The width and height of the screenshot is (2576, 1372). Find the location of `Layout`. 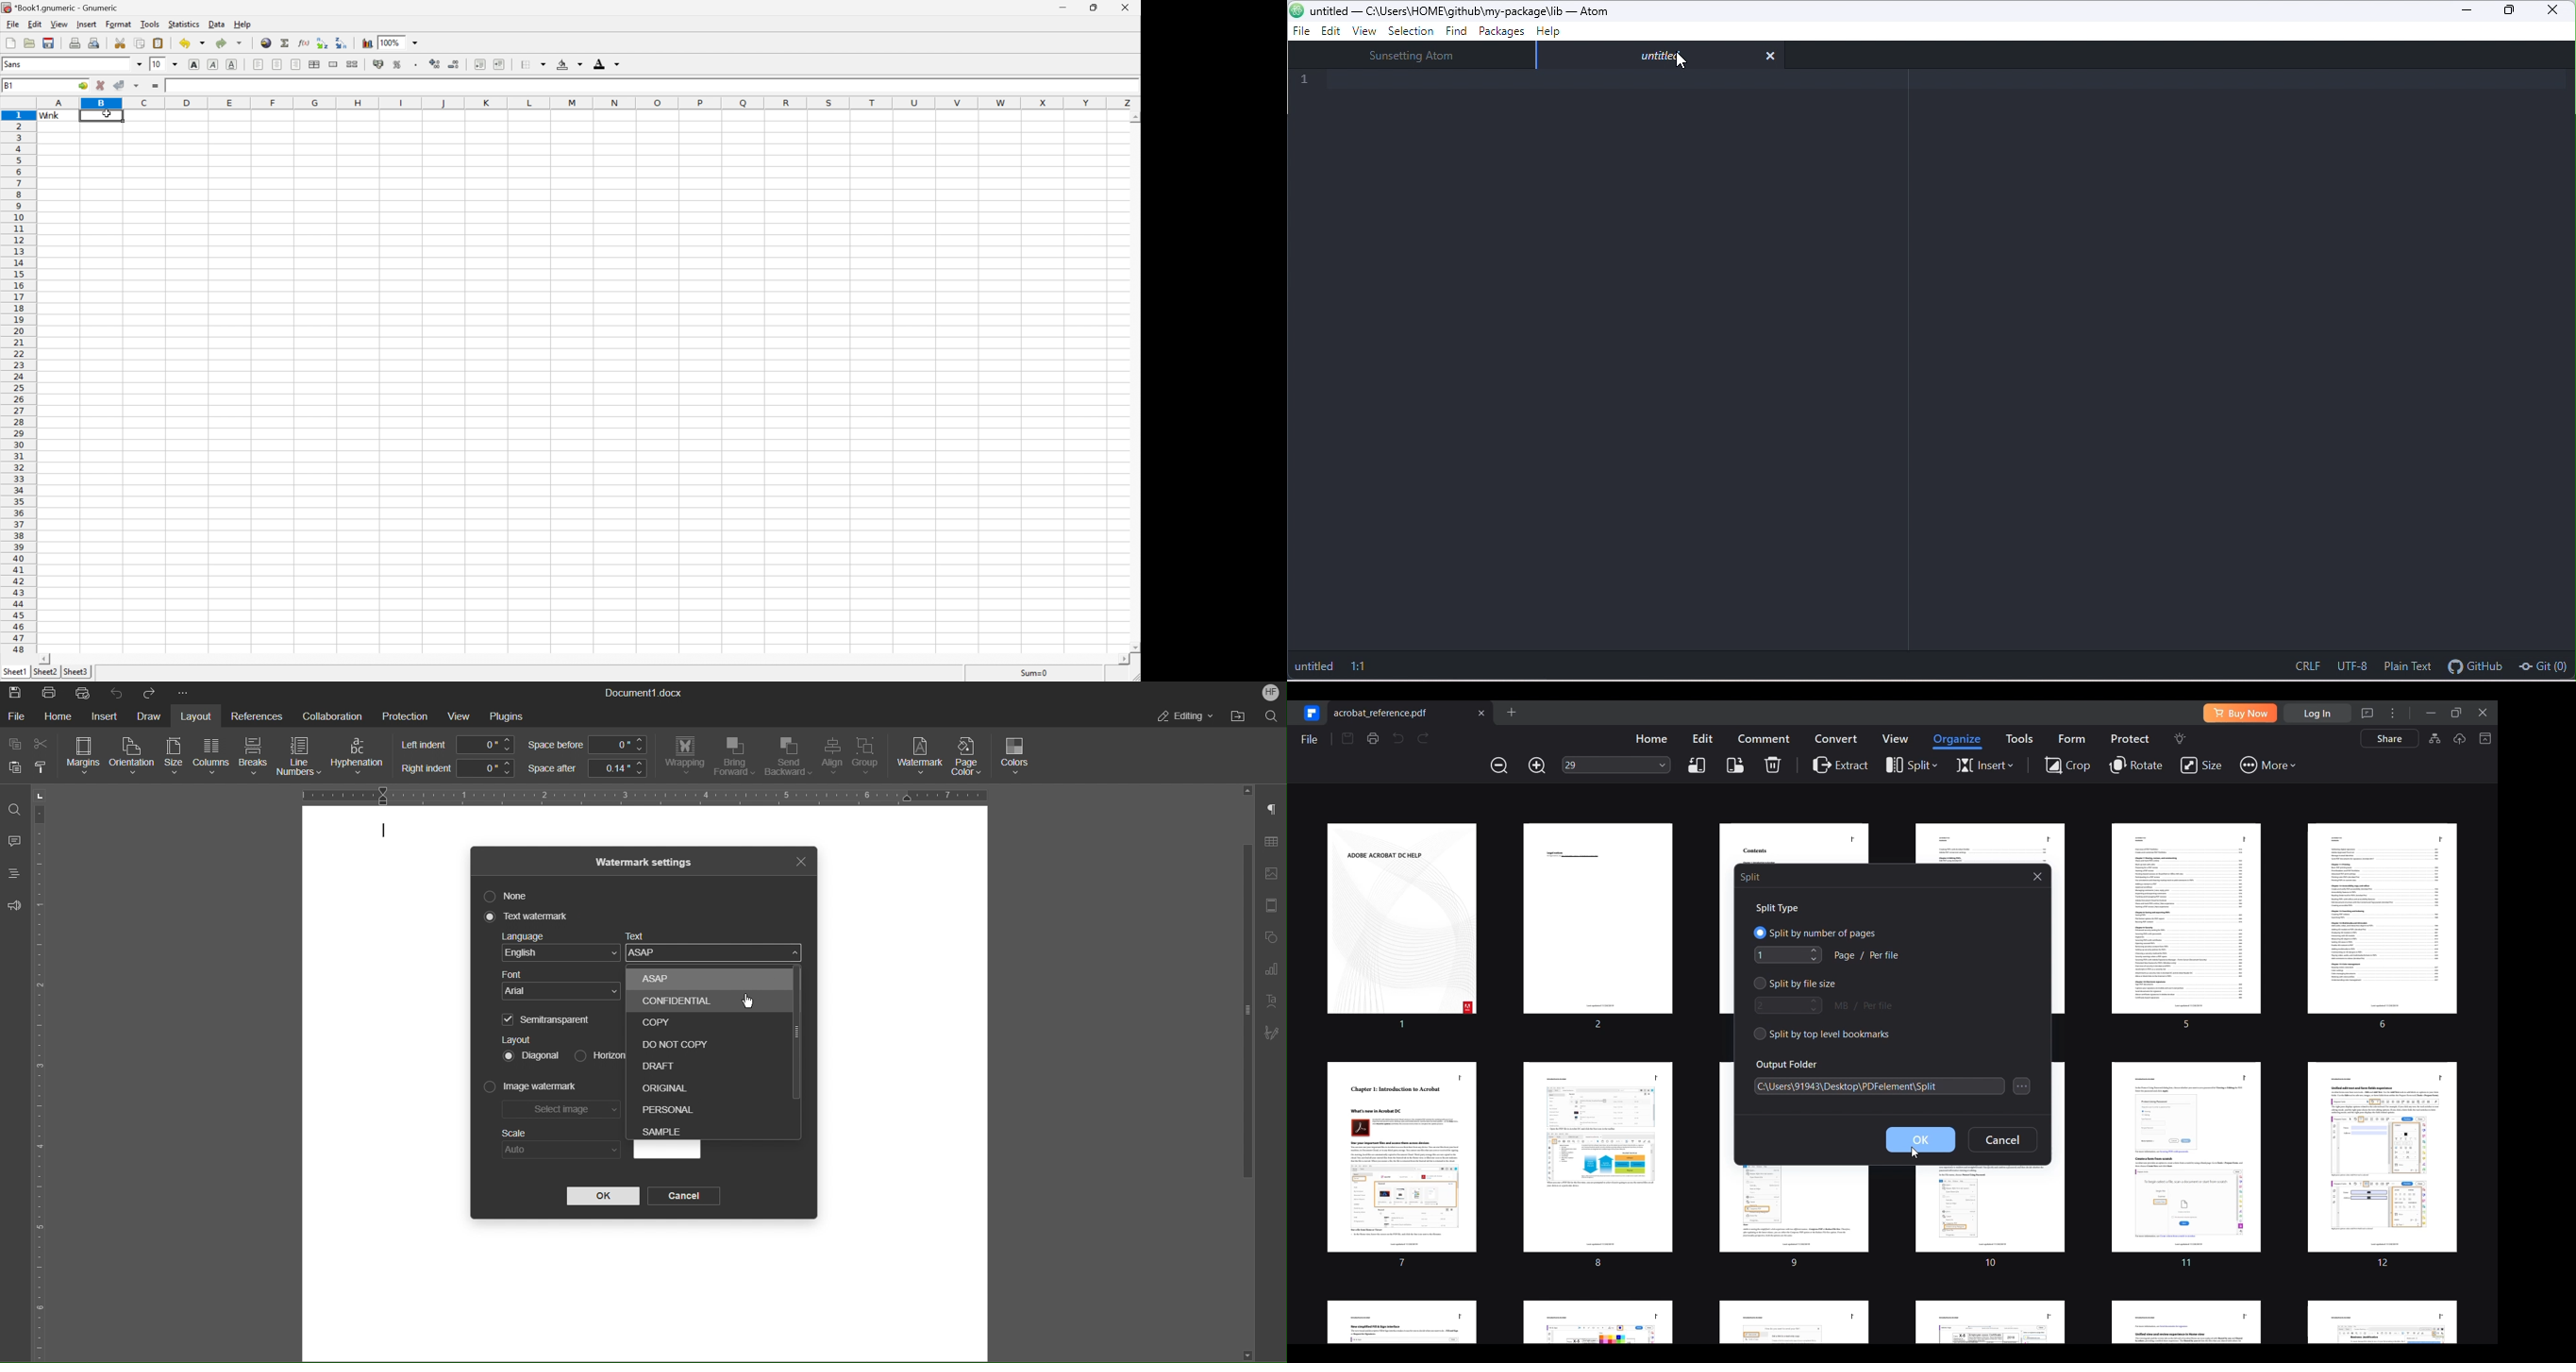

Layout is located at coordinates (199, 716).